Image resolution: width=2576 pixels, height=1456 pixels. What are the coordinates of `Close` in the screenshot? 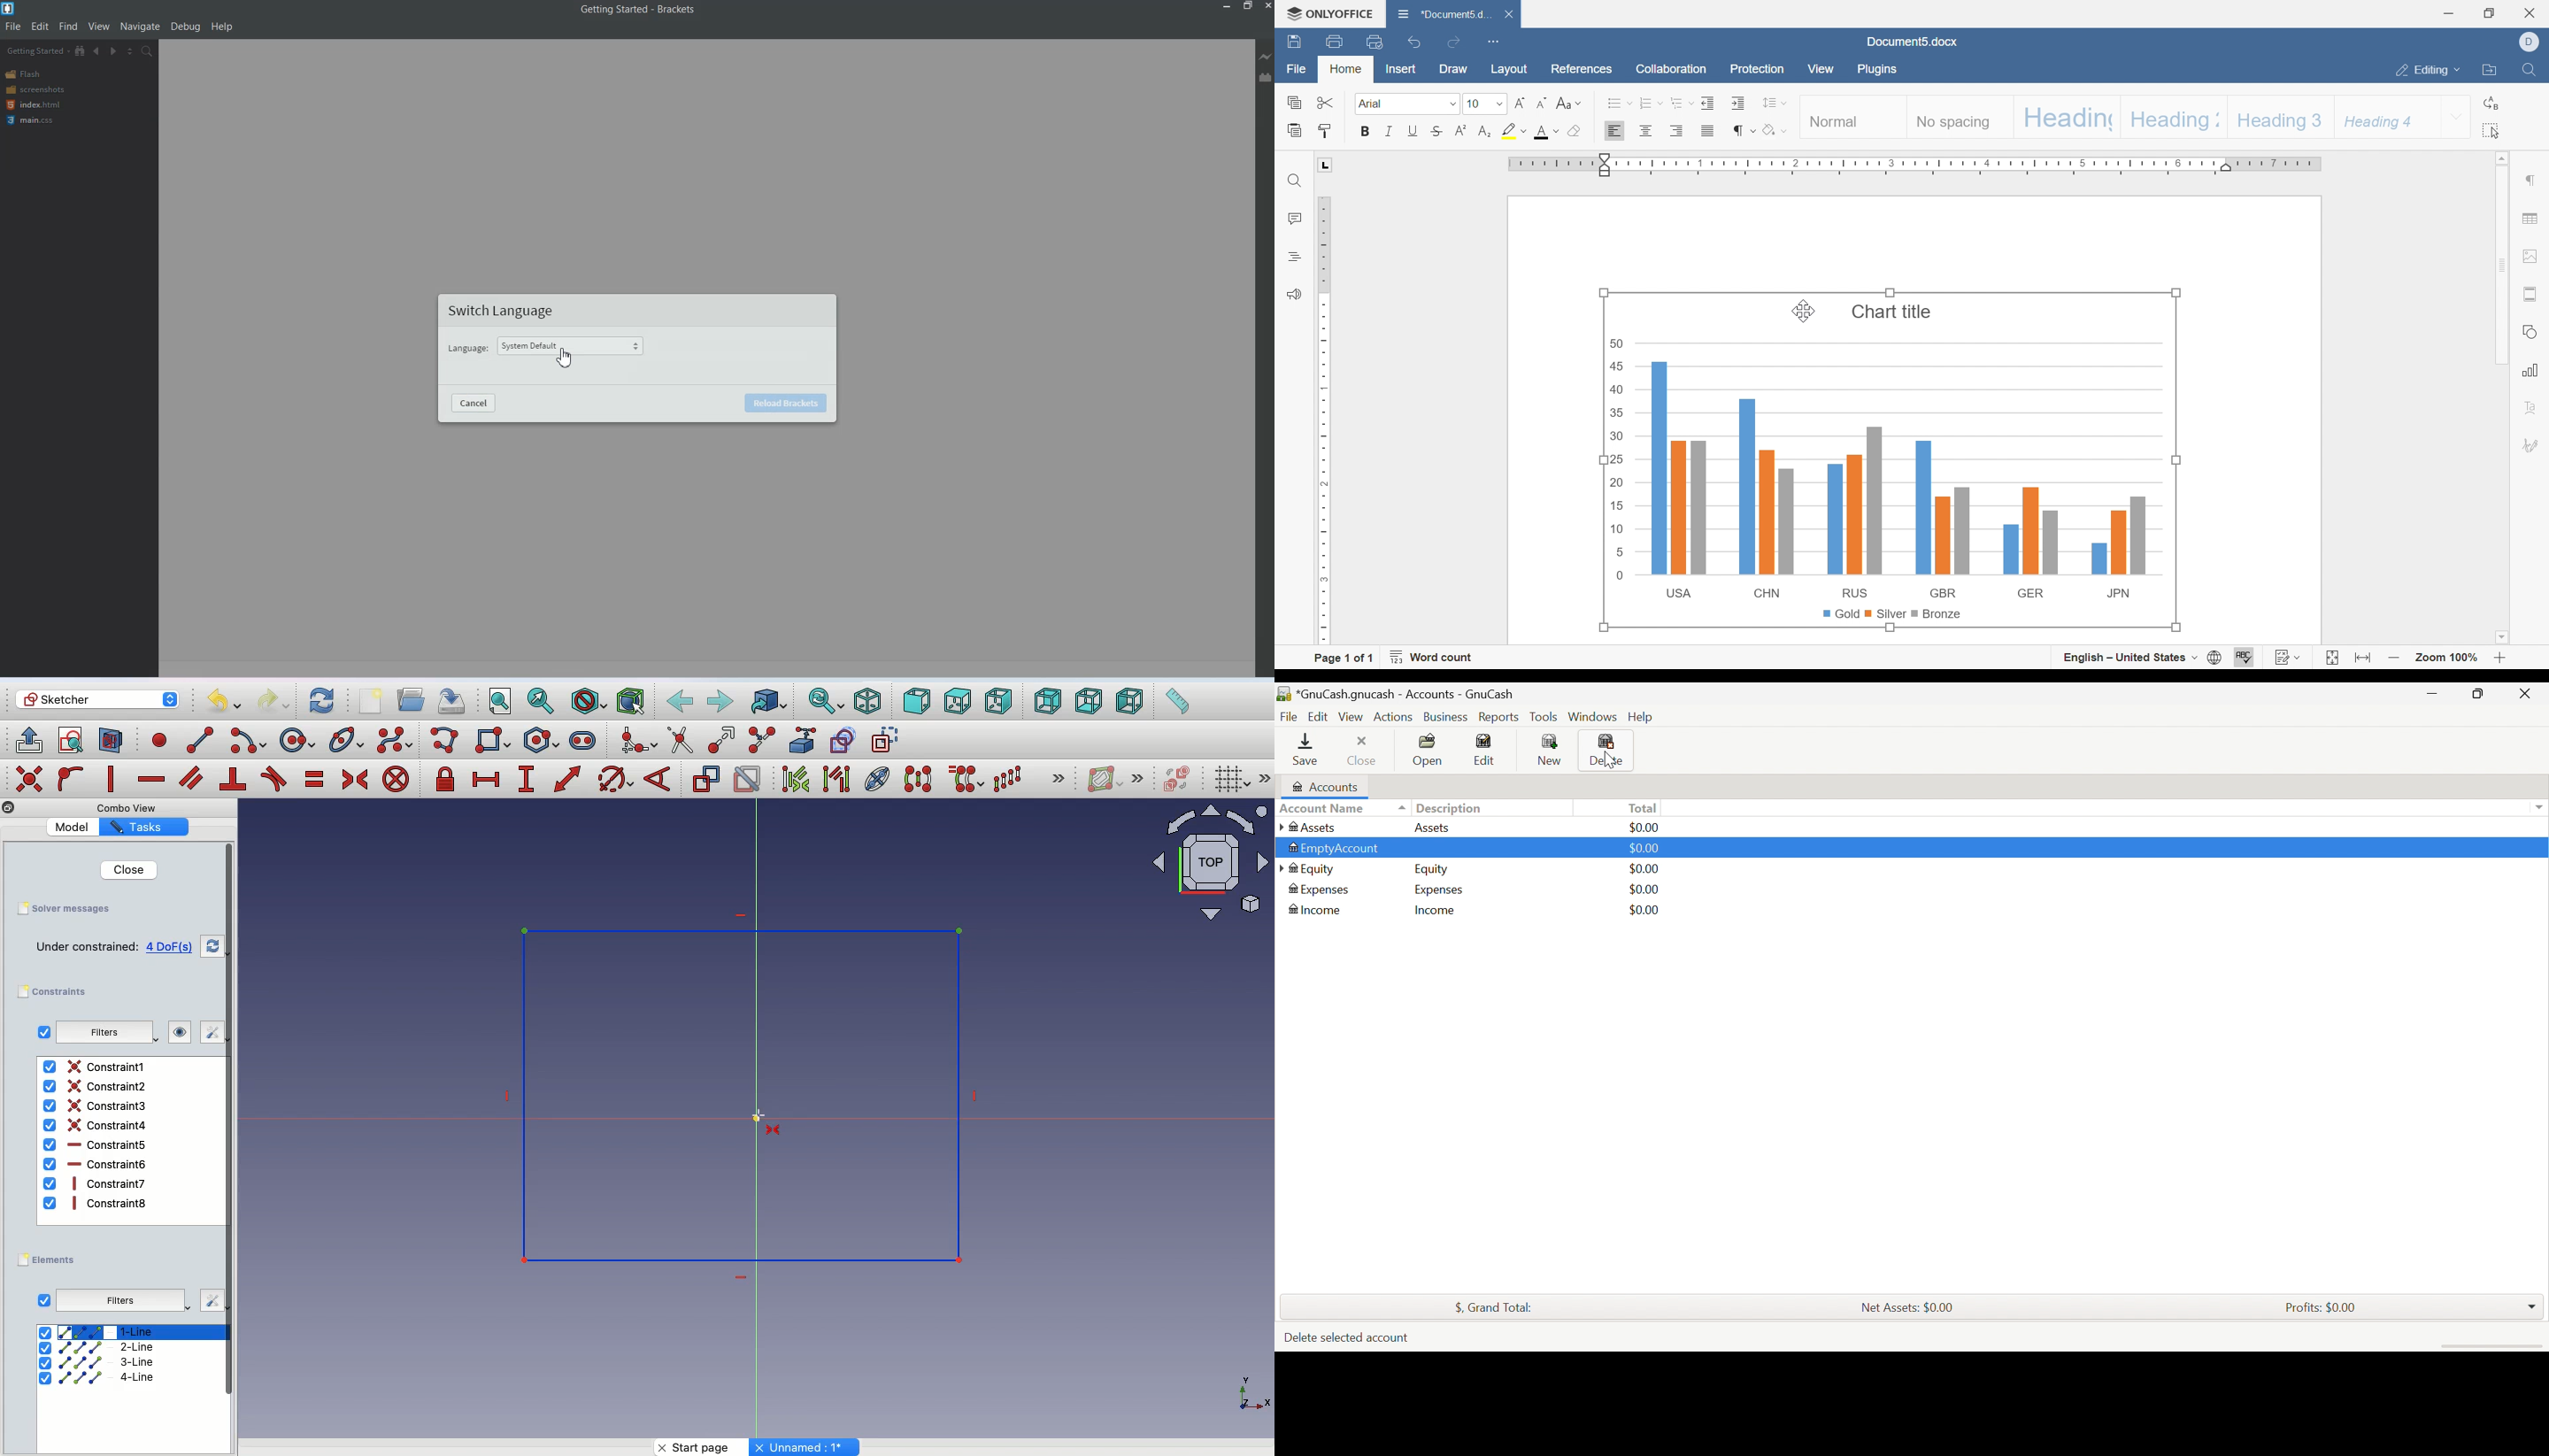 It's located at (118, 869).